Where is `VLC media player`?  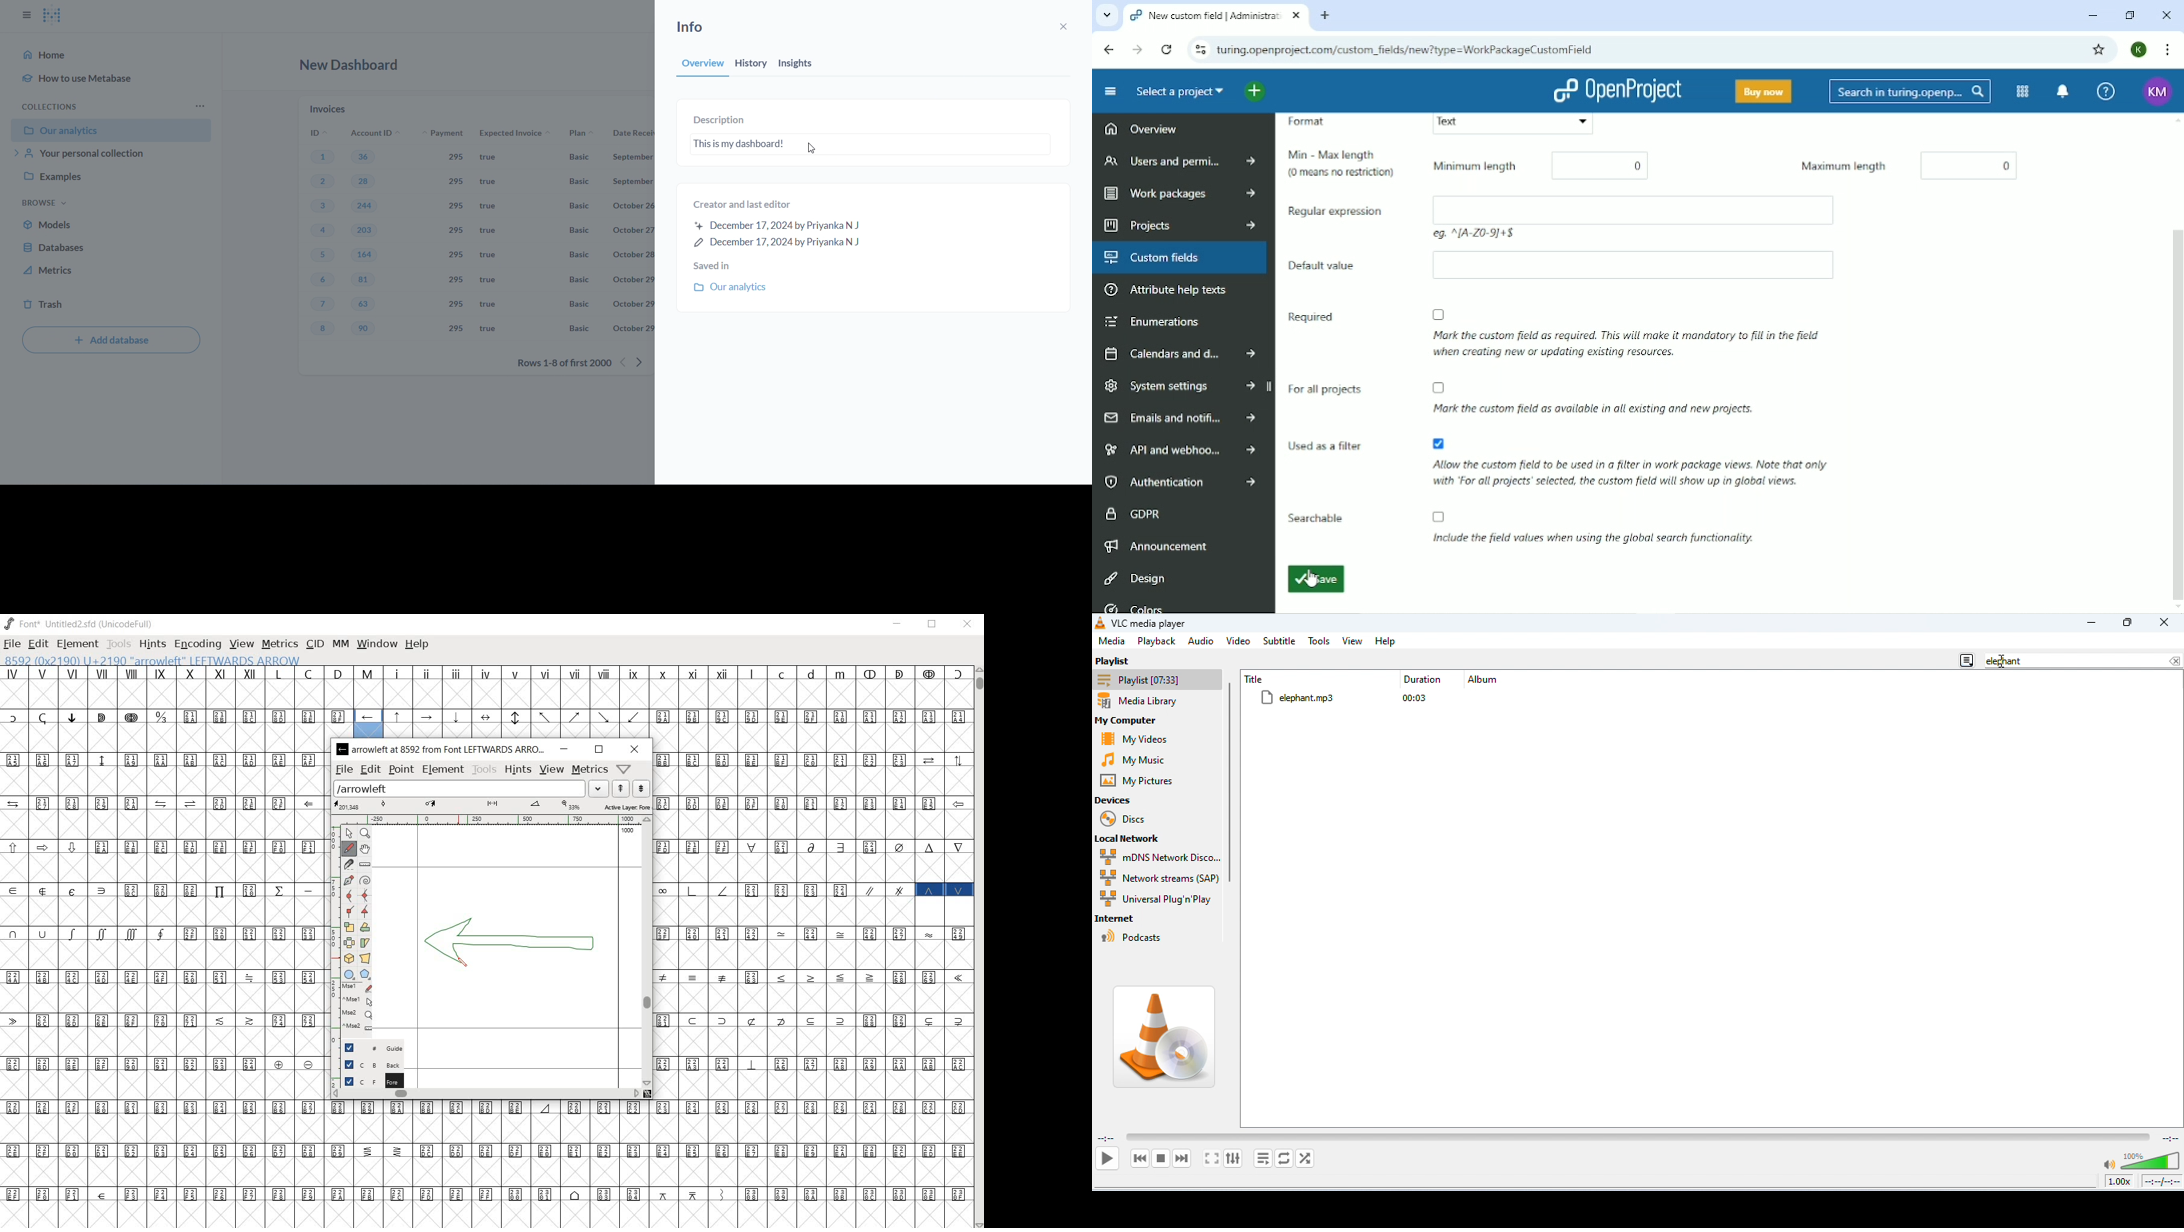
VLC media player is located at coordinates (1151, 623).